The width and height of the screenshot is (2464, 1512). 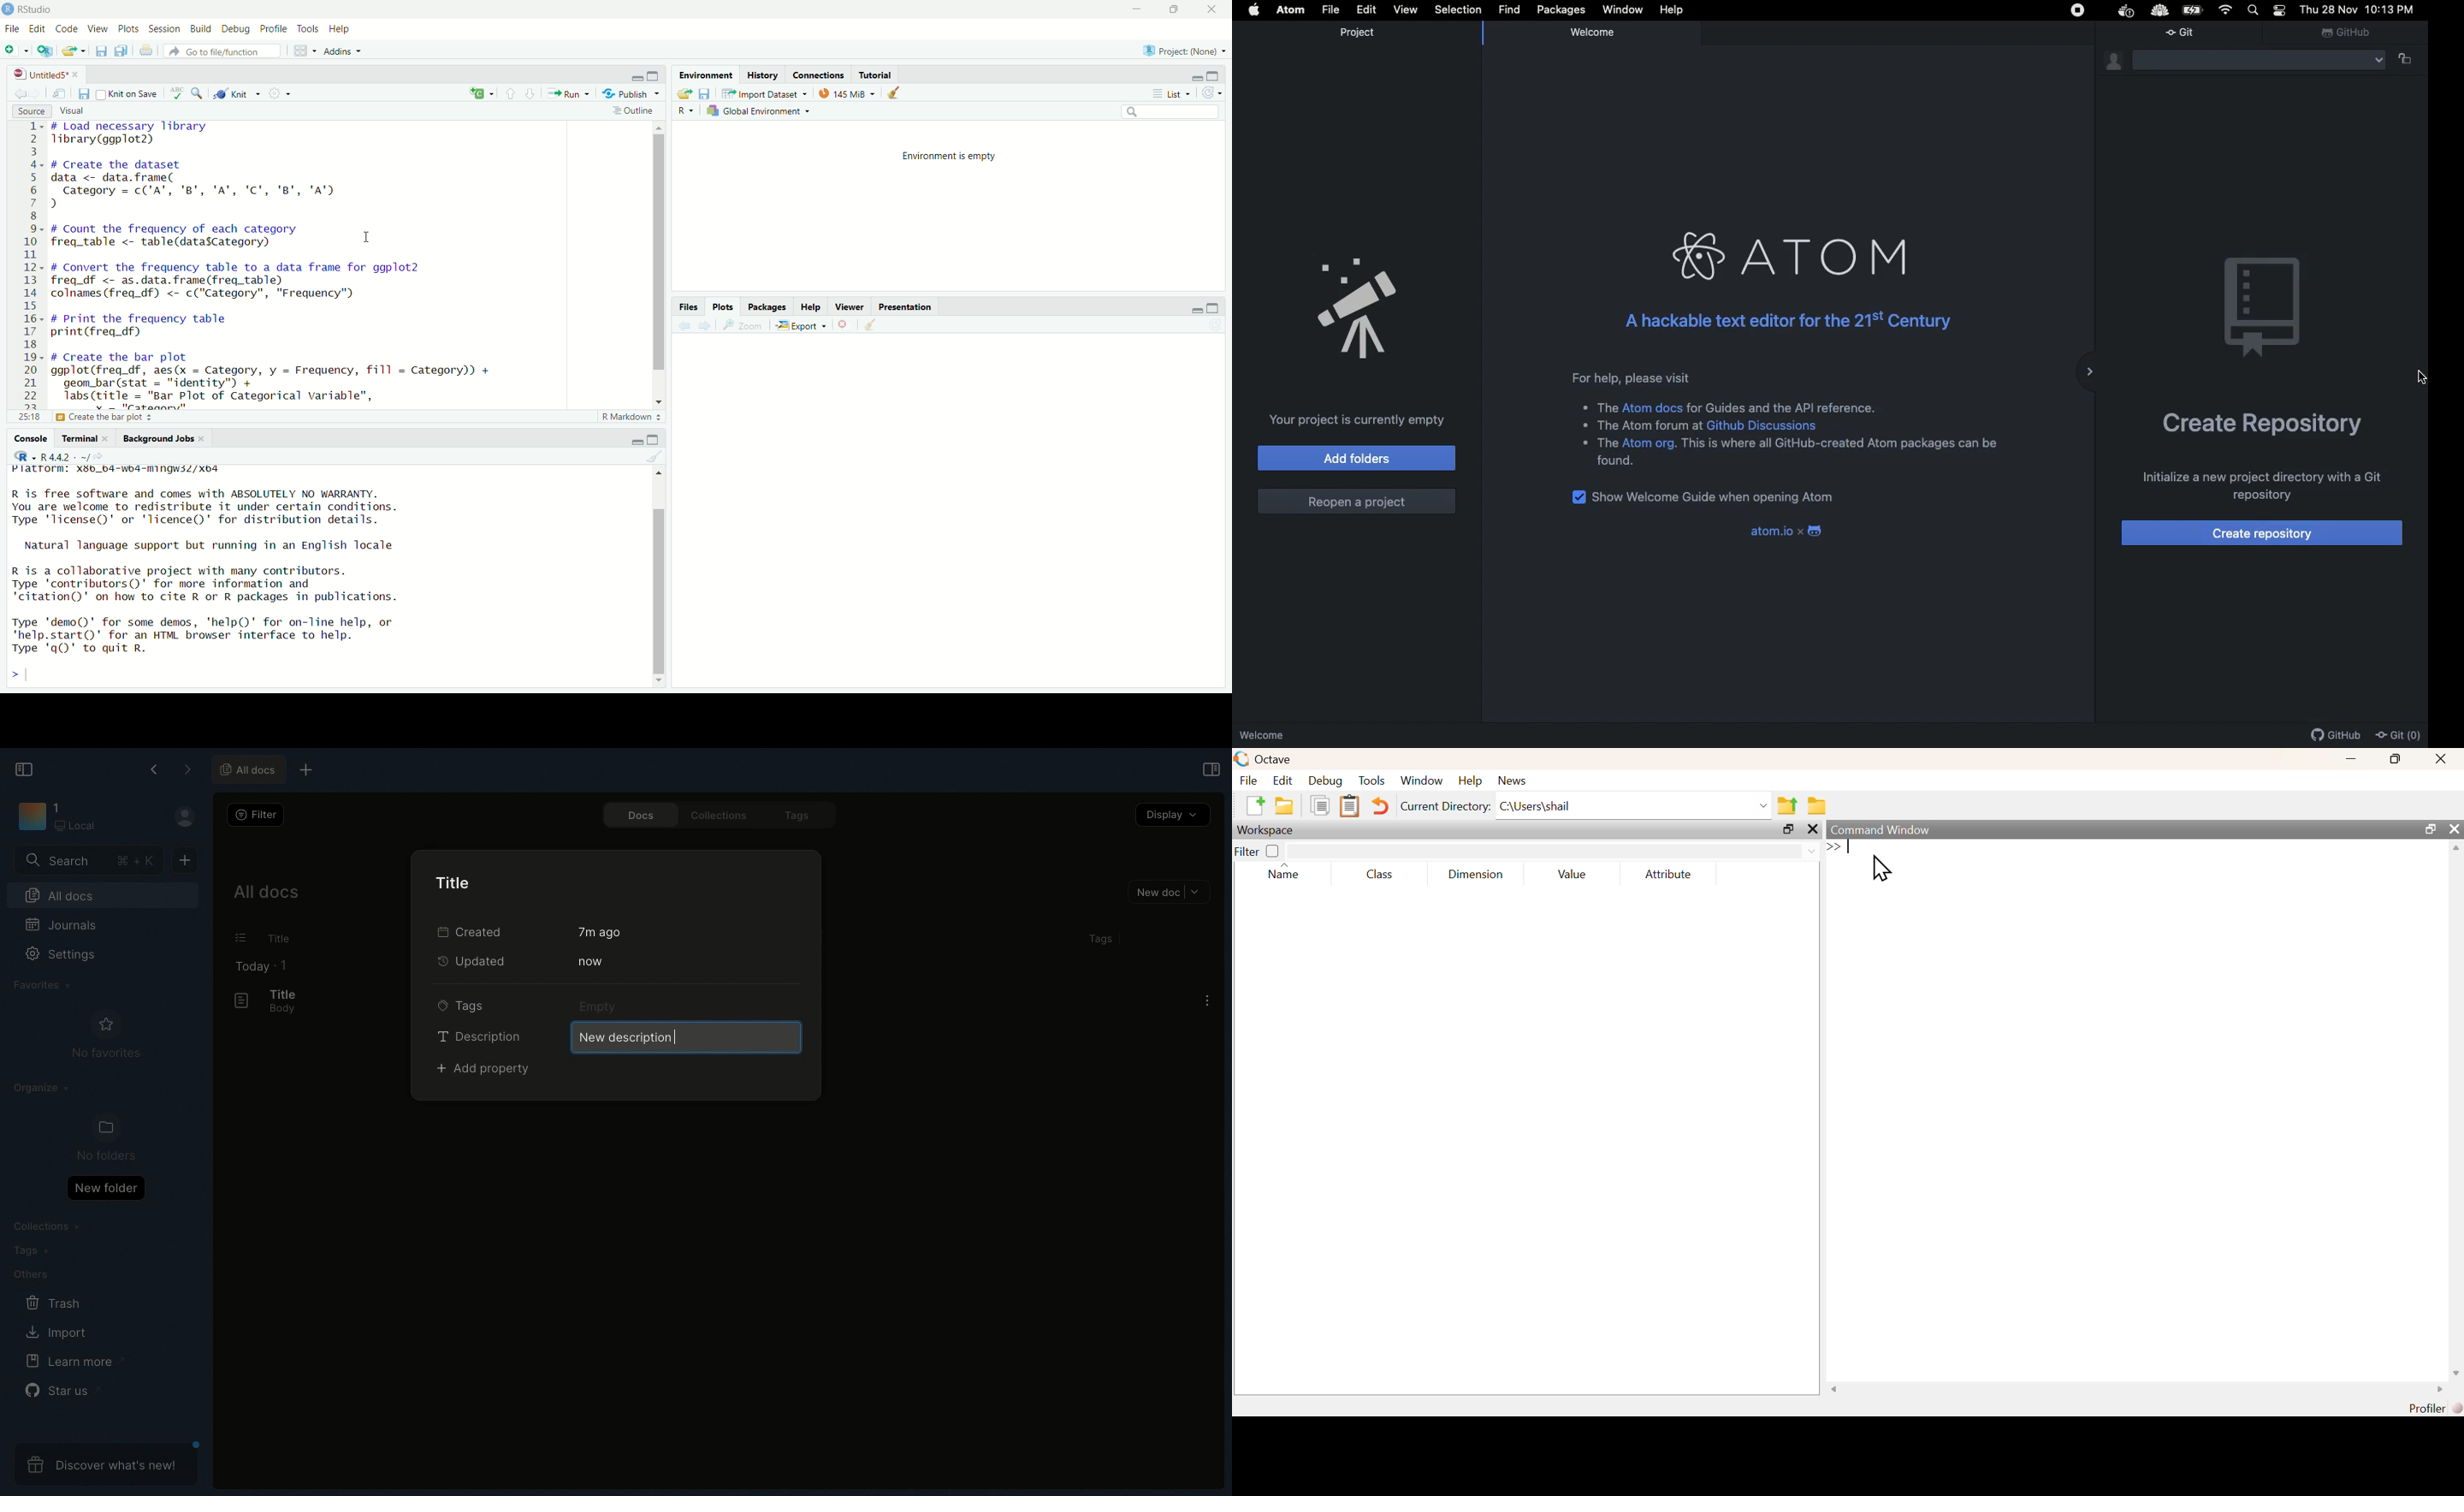 I want to click on Announcement Logo, so click(x=1361, y=312).